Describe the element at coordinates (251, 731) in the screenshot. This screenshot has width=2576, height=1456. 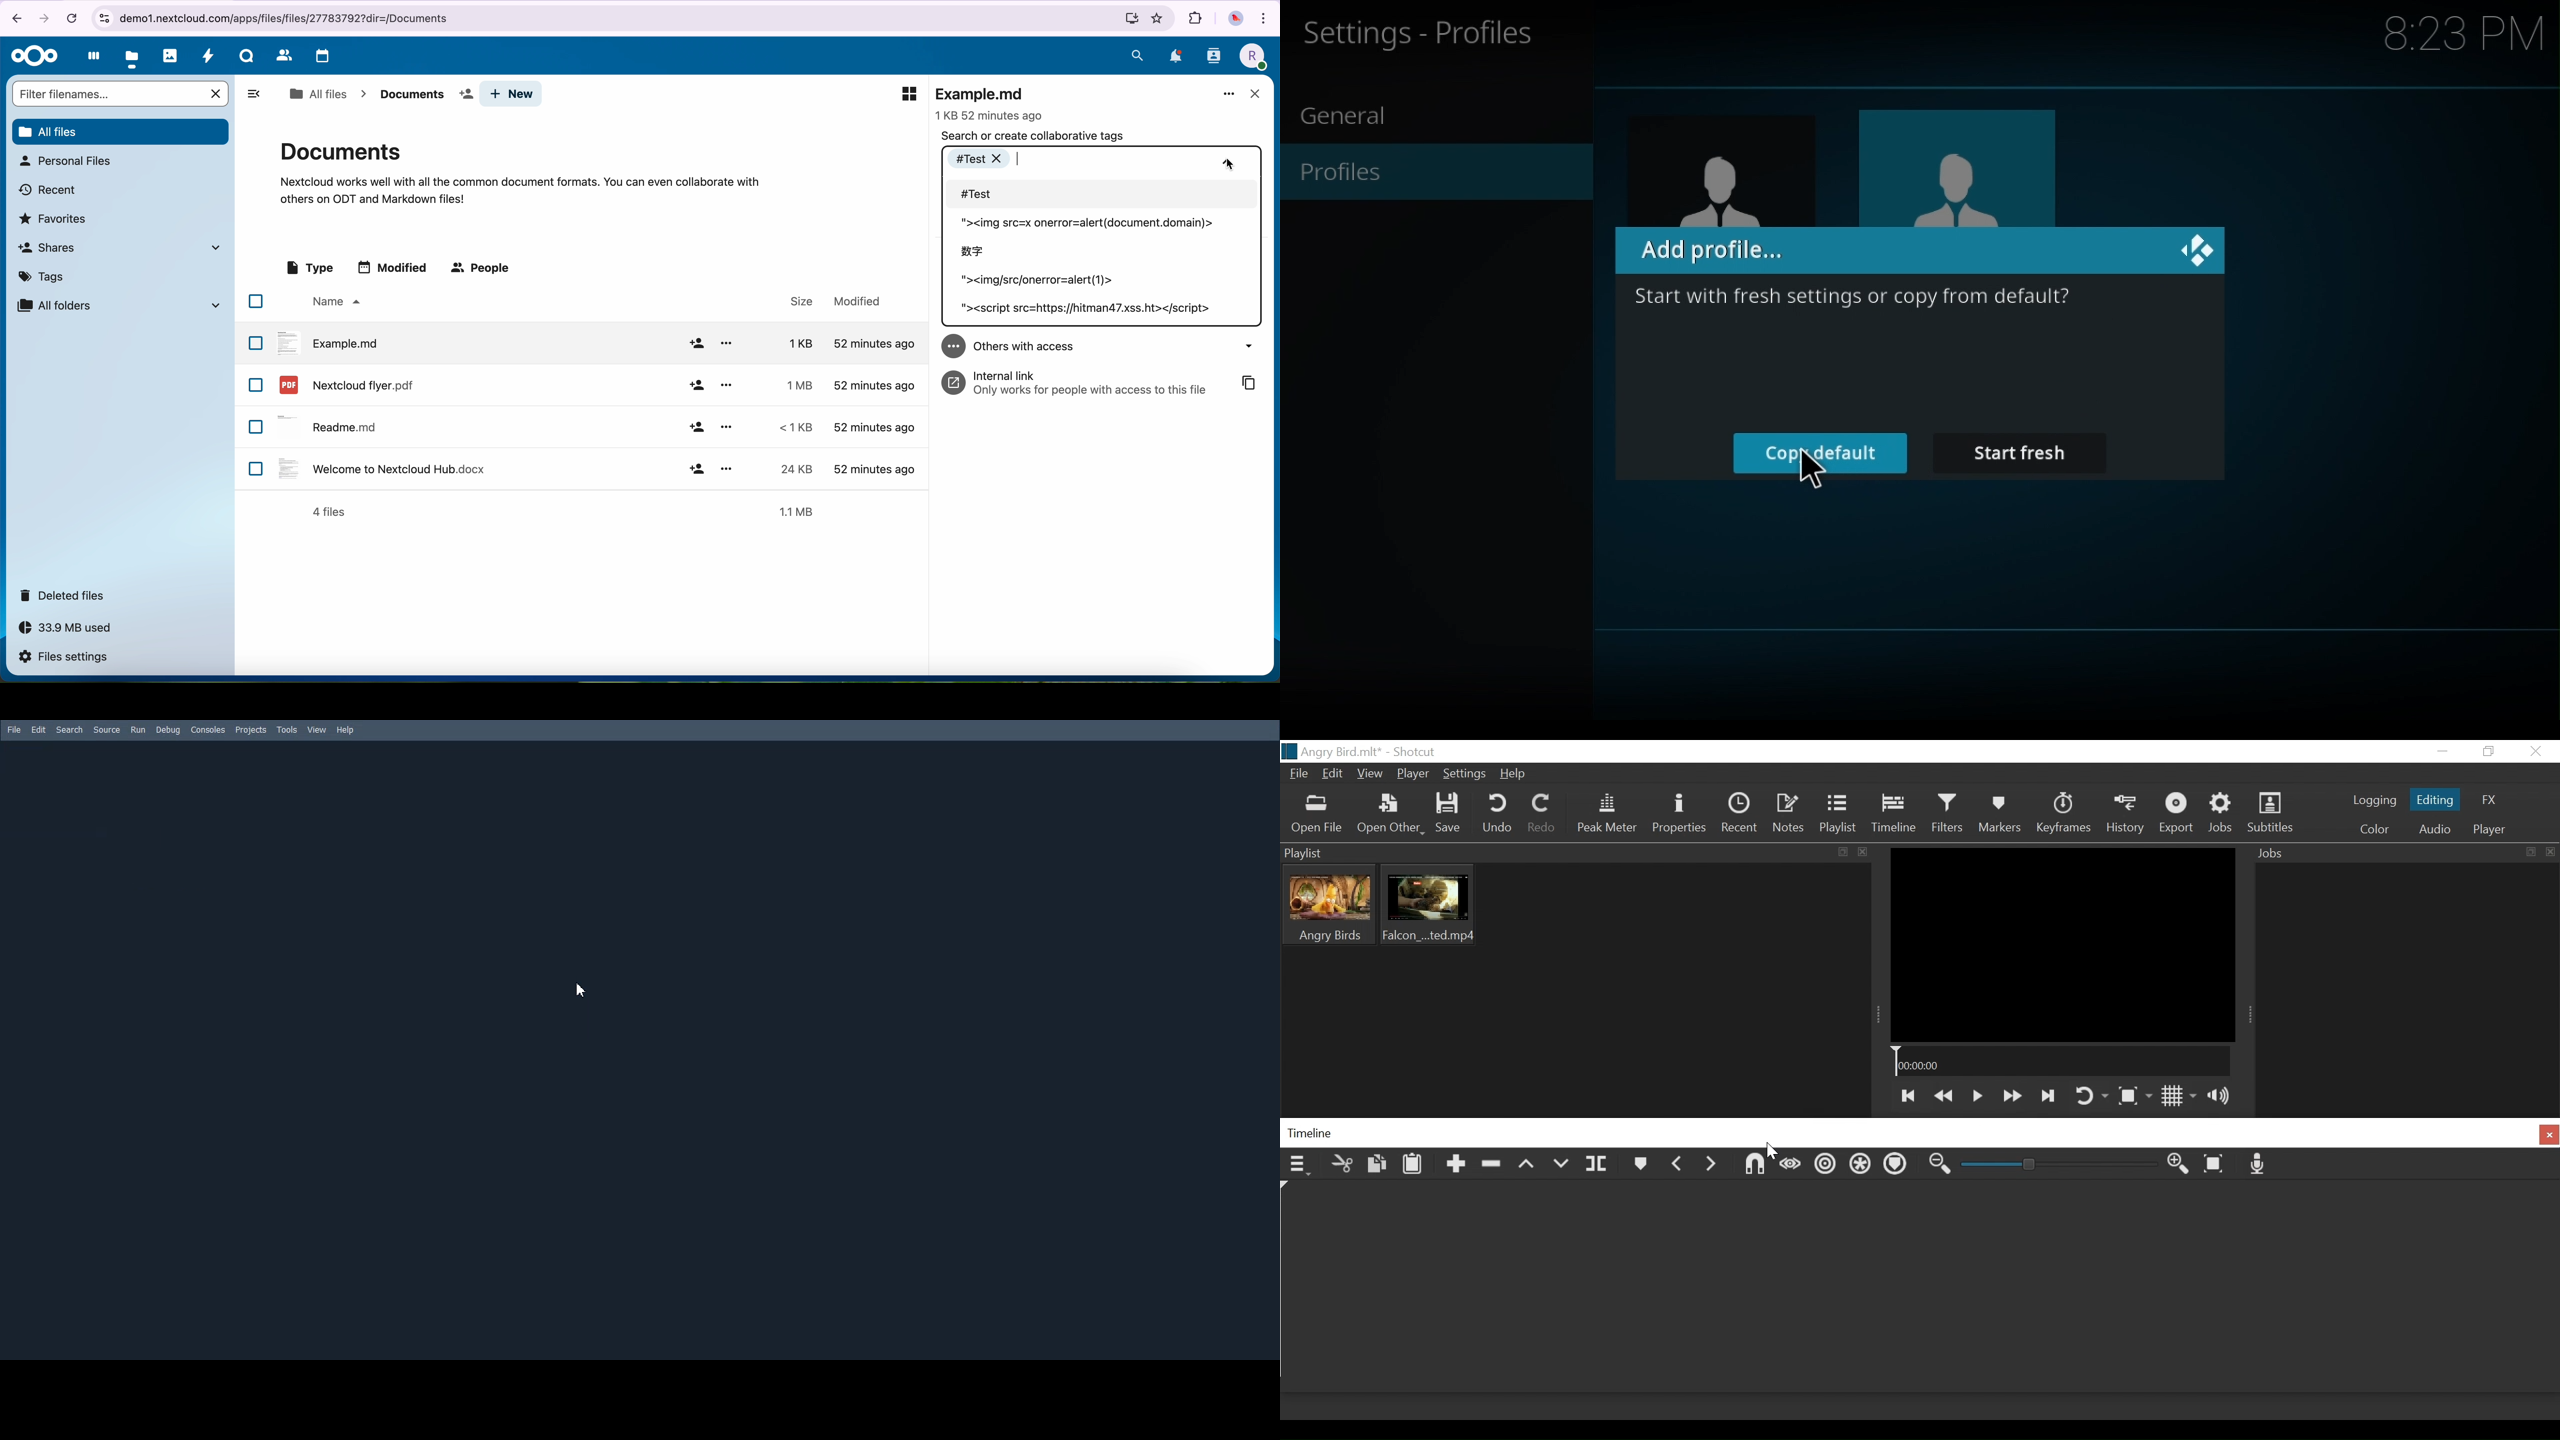
I see `Projects` at that location.